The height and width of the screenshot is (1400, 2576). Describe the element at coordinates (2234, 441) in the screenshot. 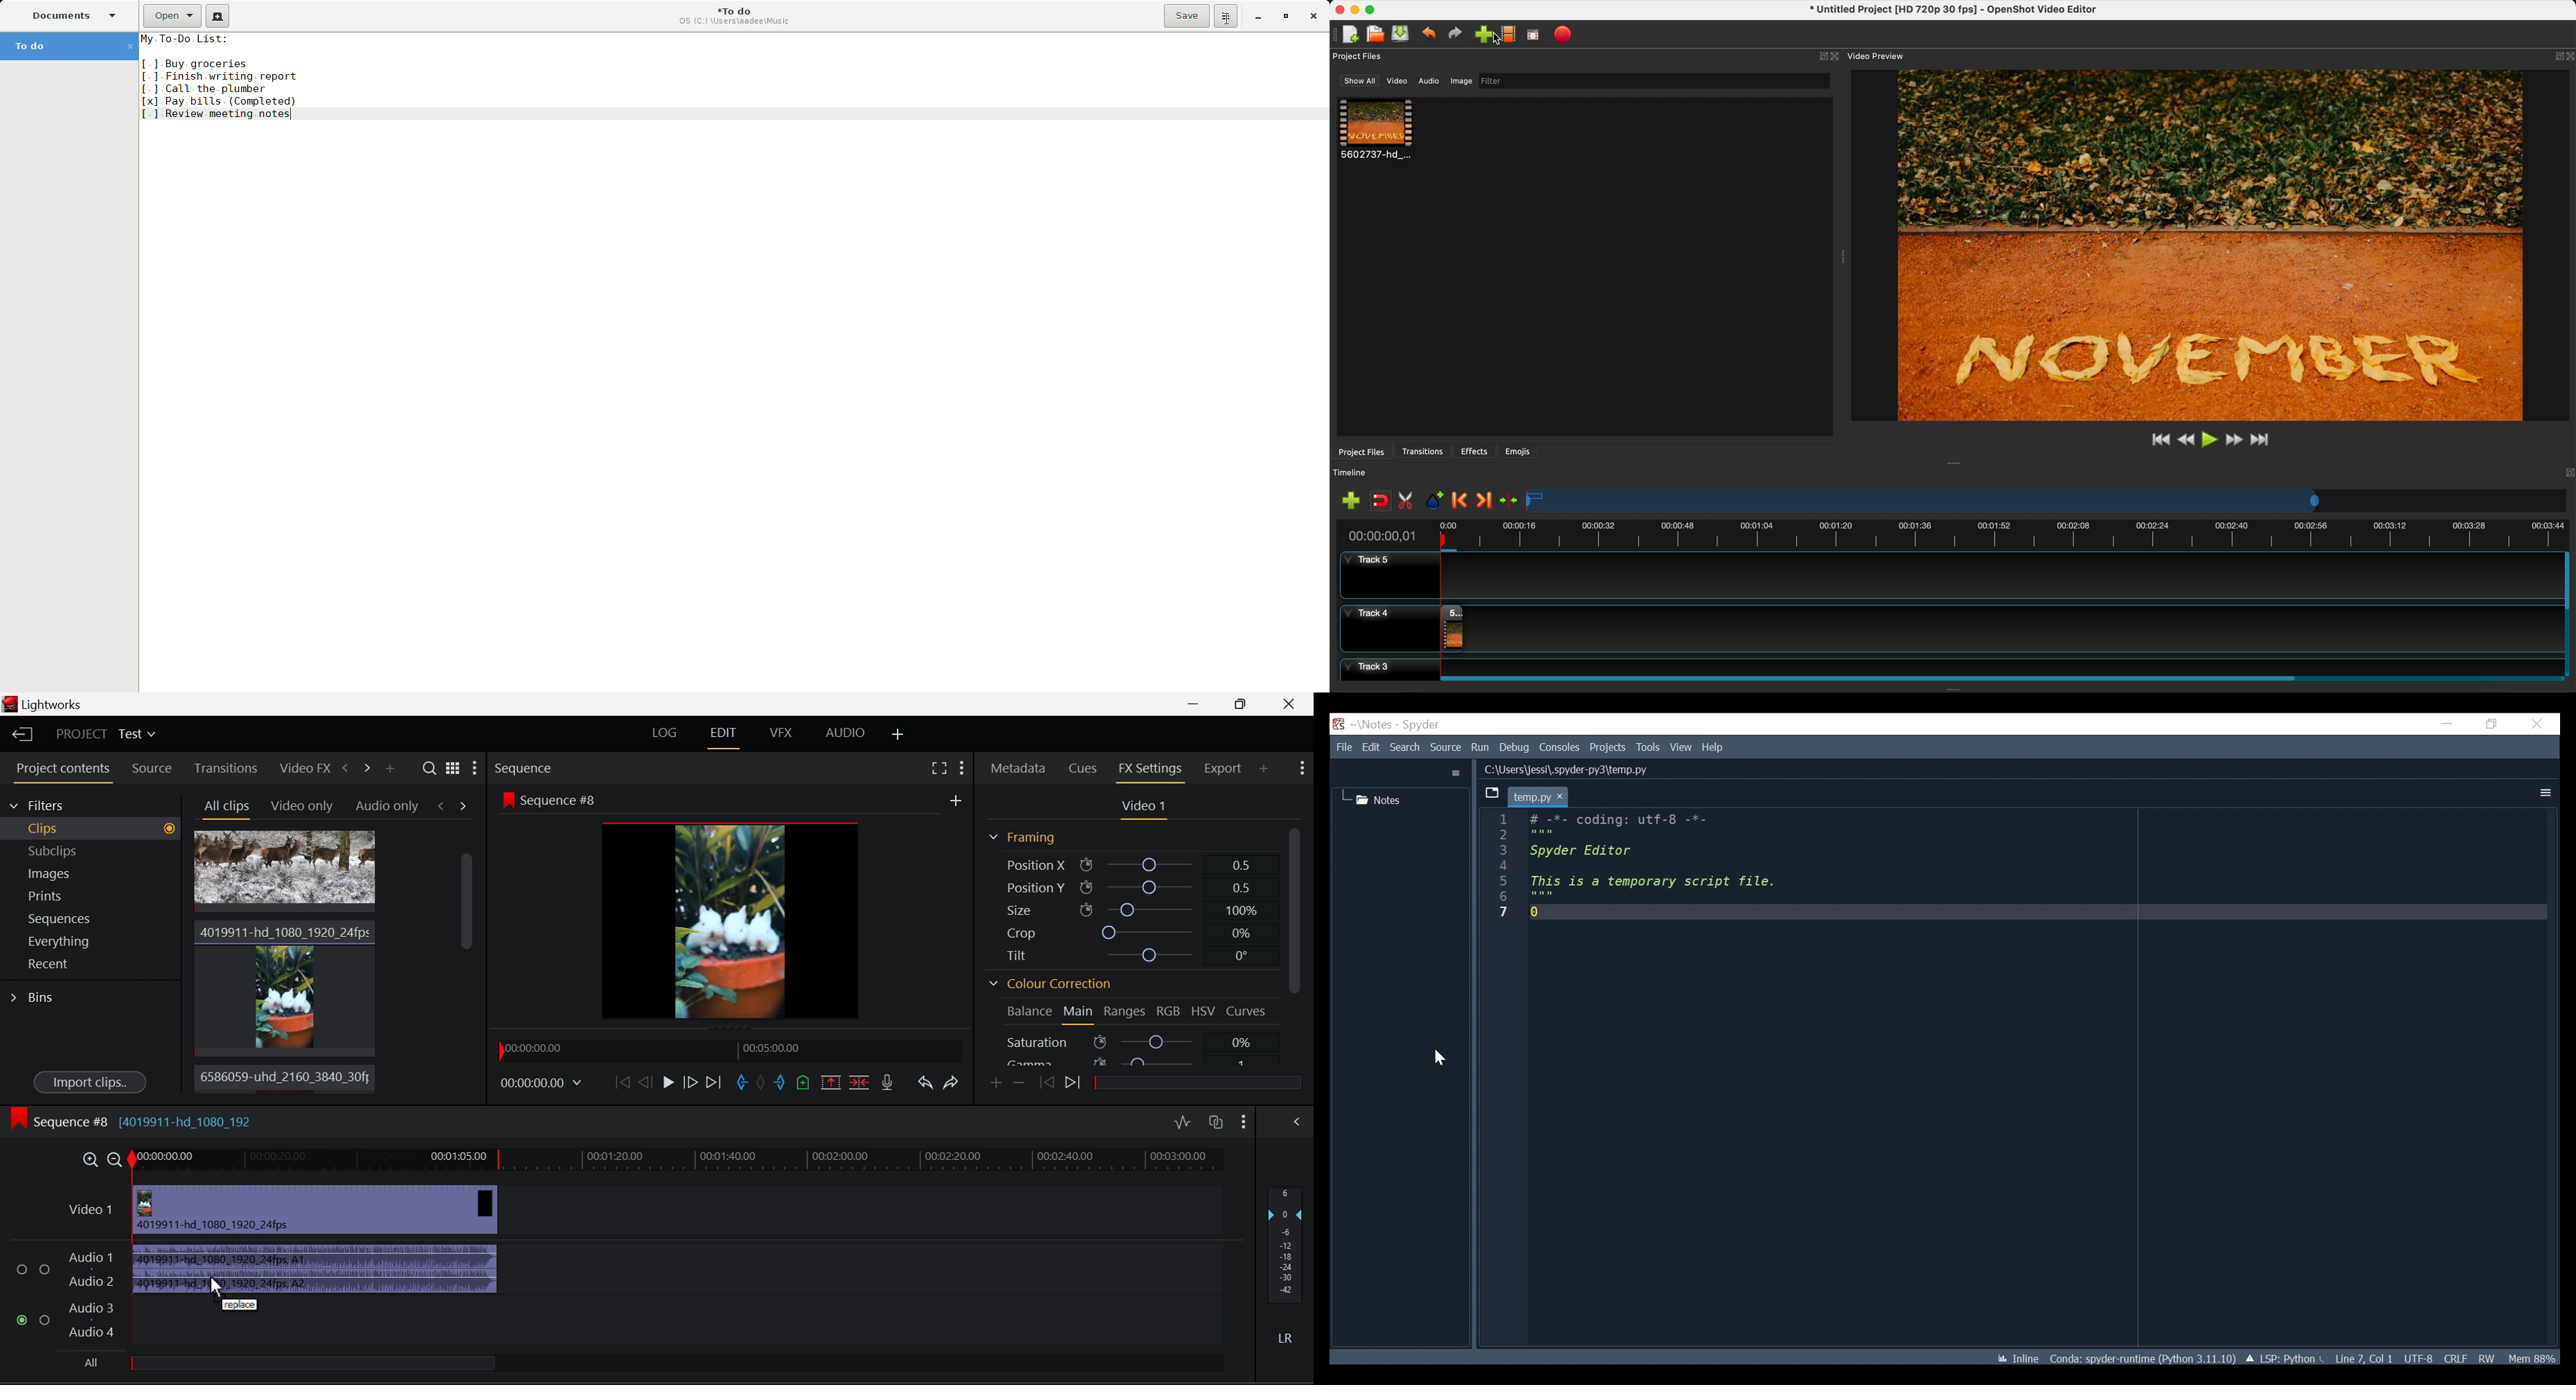

I see `fast foward` at that location.